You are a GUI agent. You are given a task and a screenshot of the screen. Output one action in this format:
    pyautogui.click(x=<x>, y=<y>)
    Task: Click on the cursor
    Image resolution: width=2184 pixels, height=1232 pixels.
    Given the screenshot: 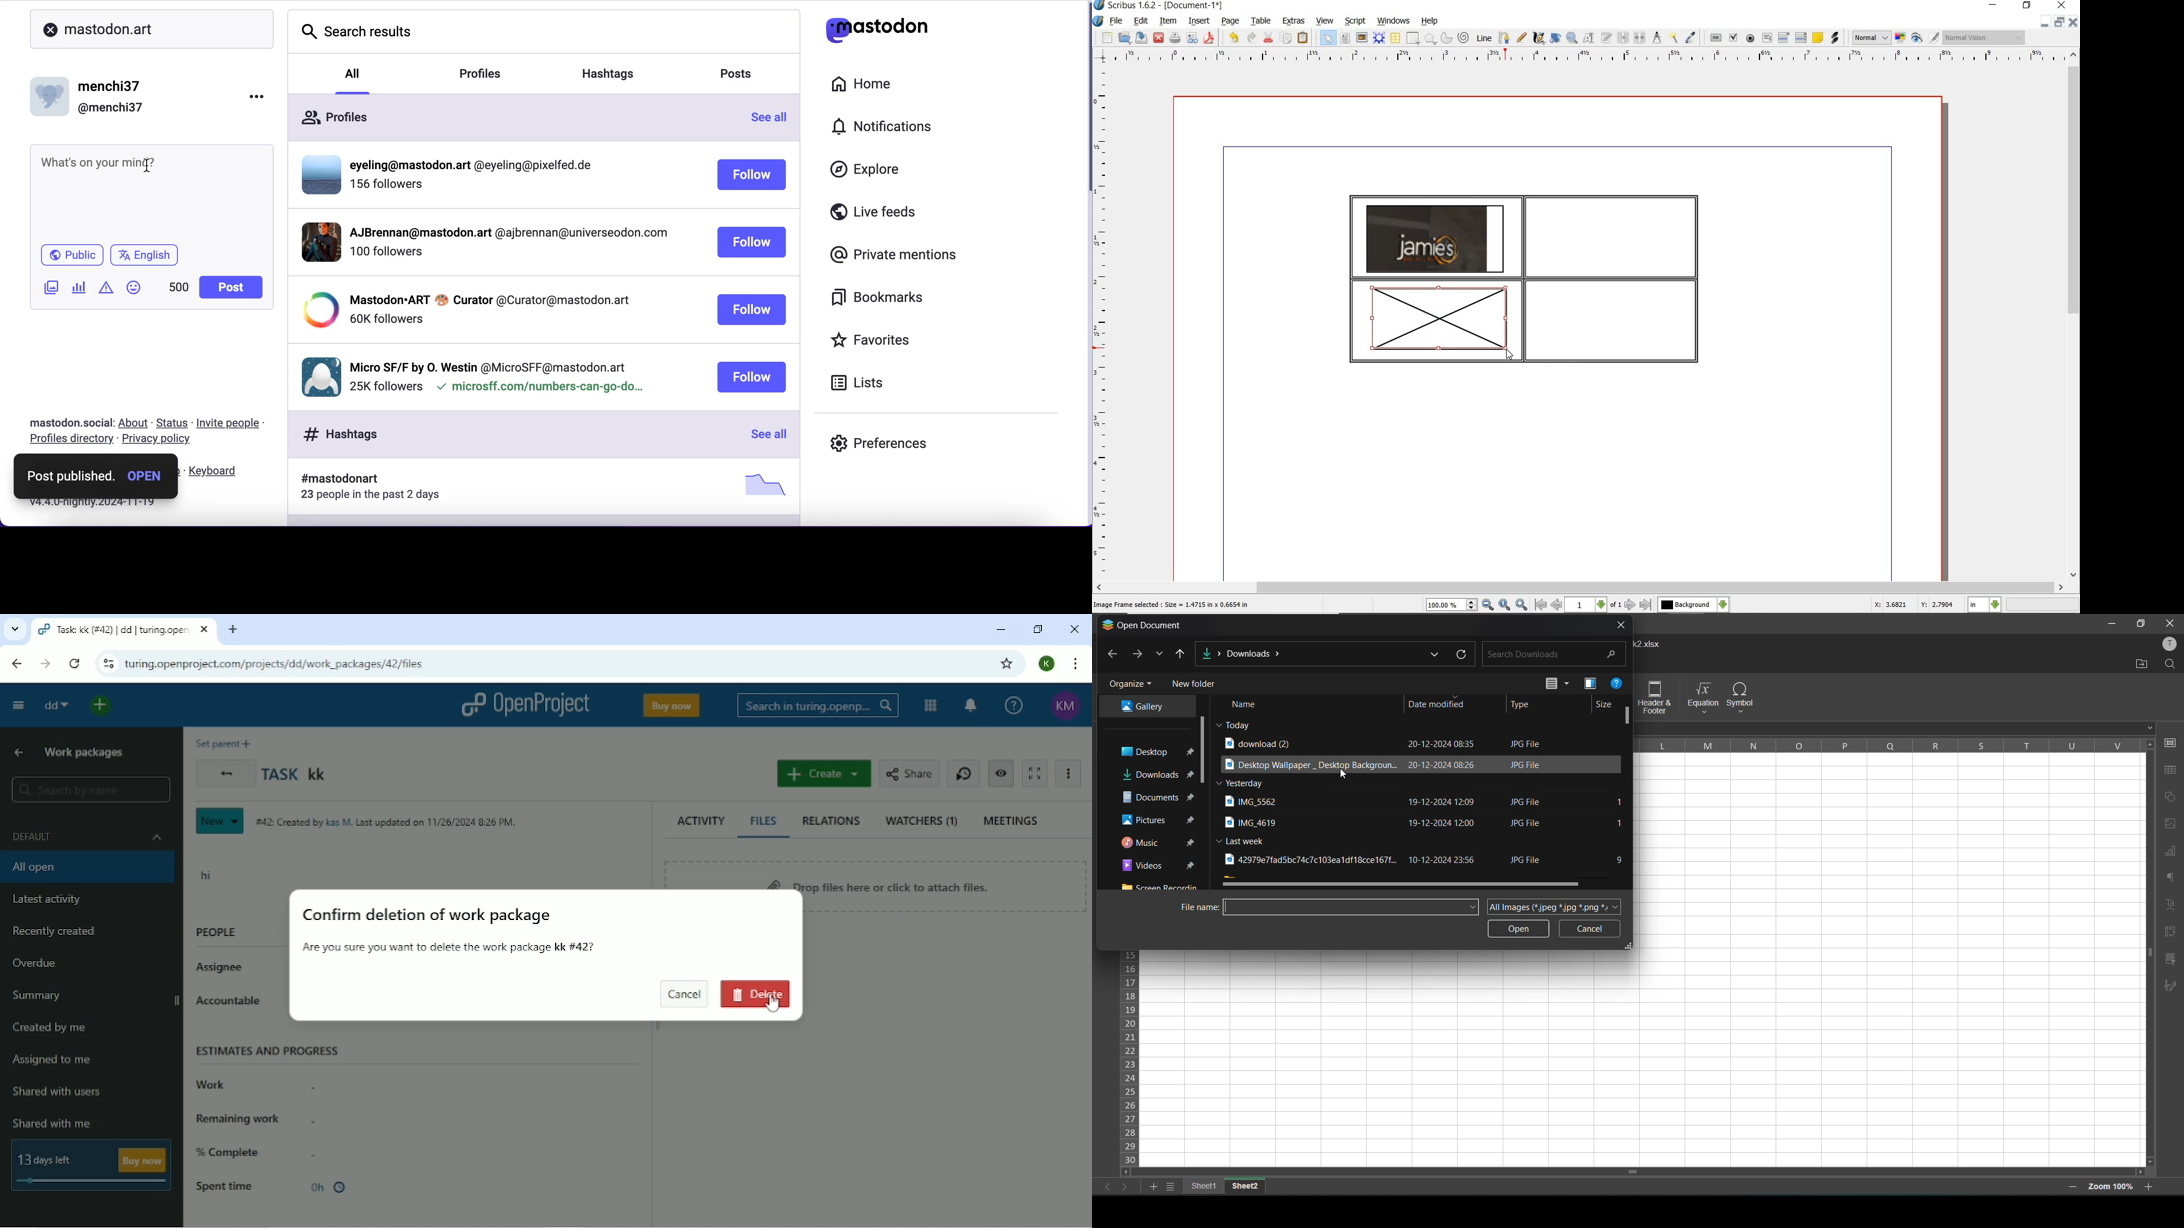 What is the action you would take?
    pyautogui.click(x=145, y=166)
    